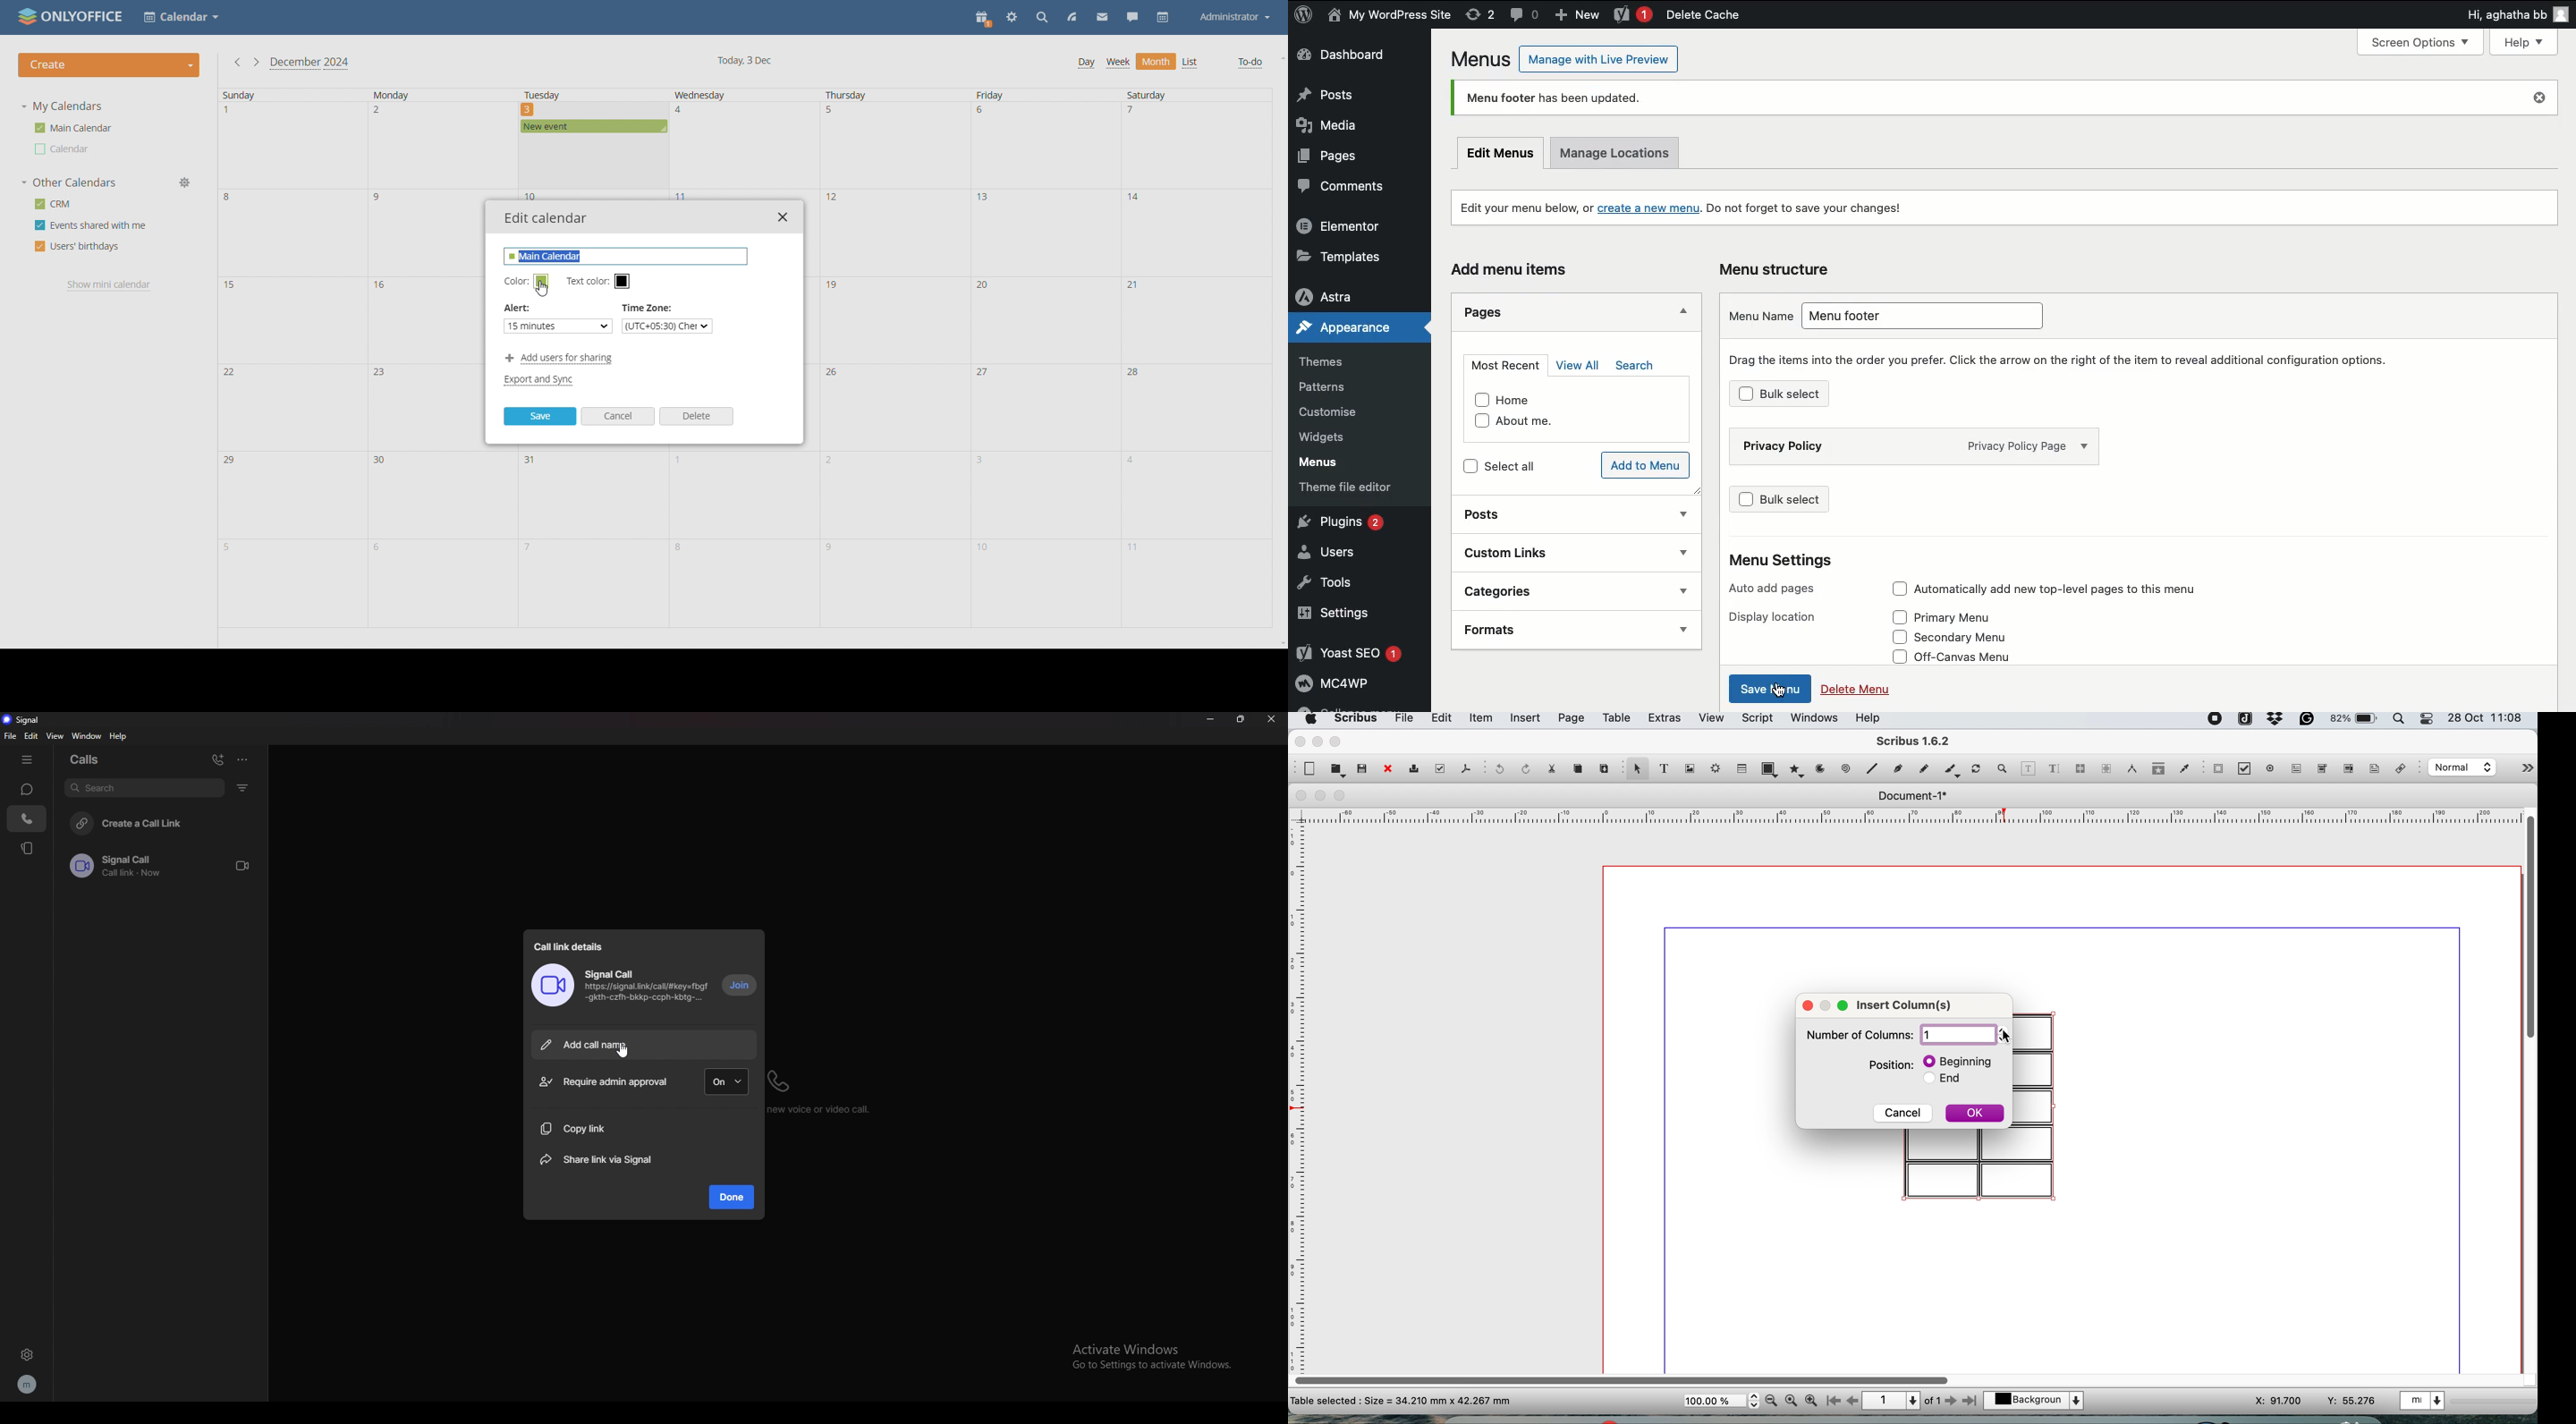  Describe the element at coordinates (1387, 769) in the screenshot. I see `close` at that location.